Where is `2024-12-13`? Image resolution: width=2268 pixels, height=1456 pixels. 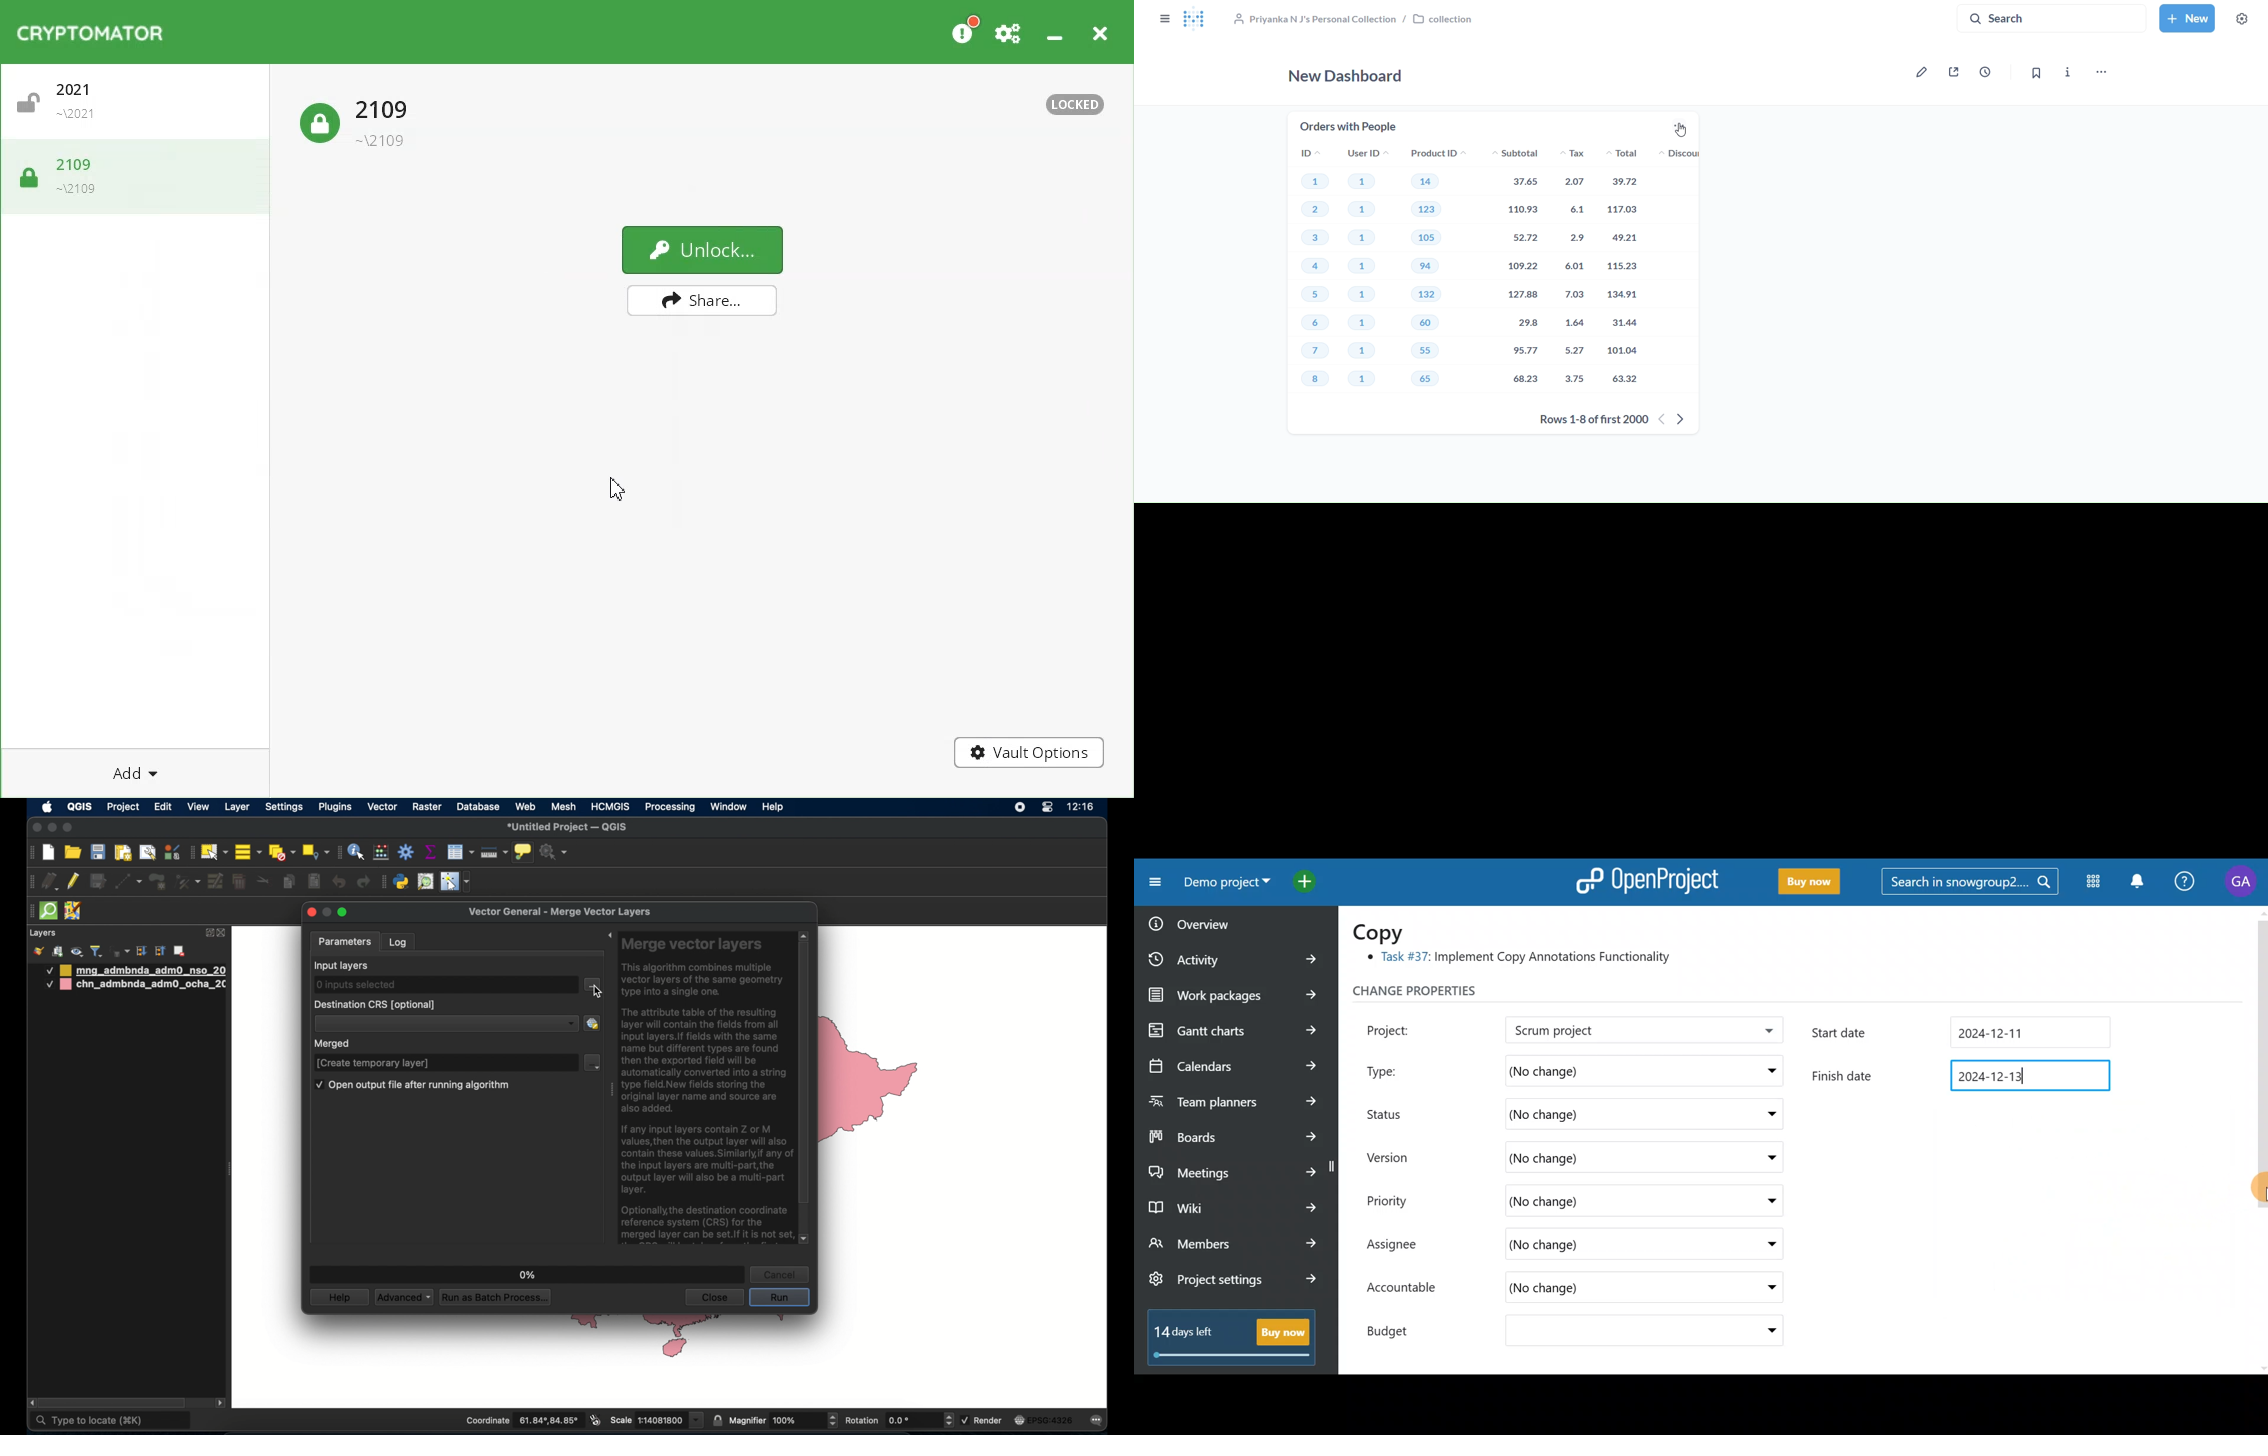
2024-12-13 is located at coordinates (2029, 1077).